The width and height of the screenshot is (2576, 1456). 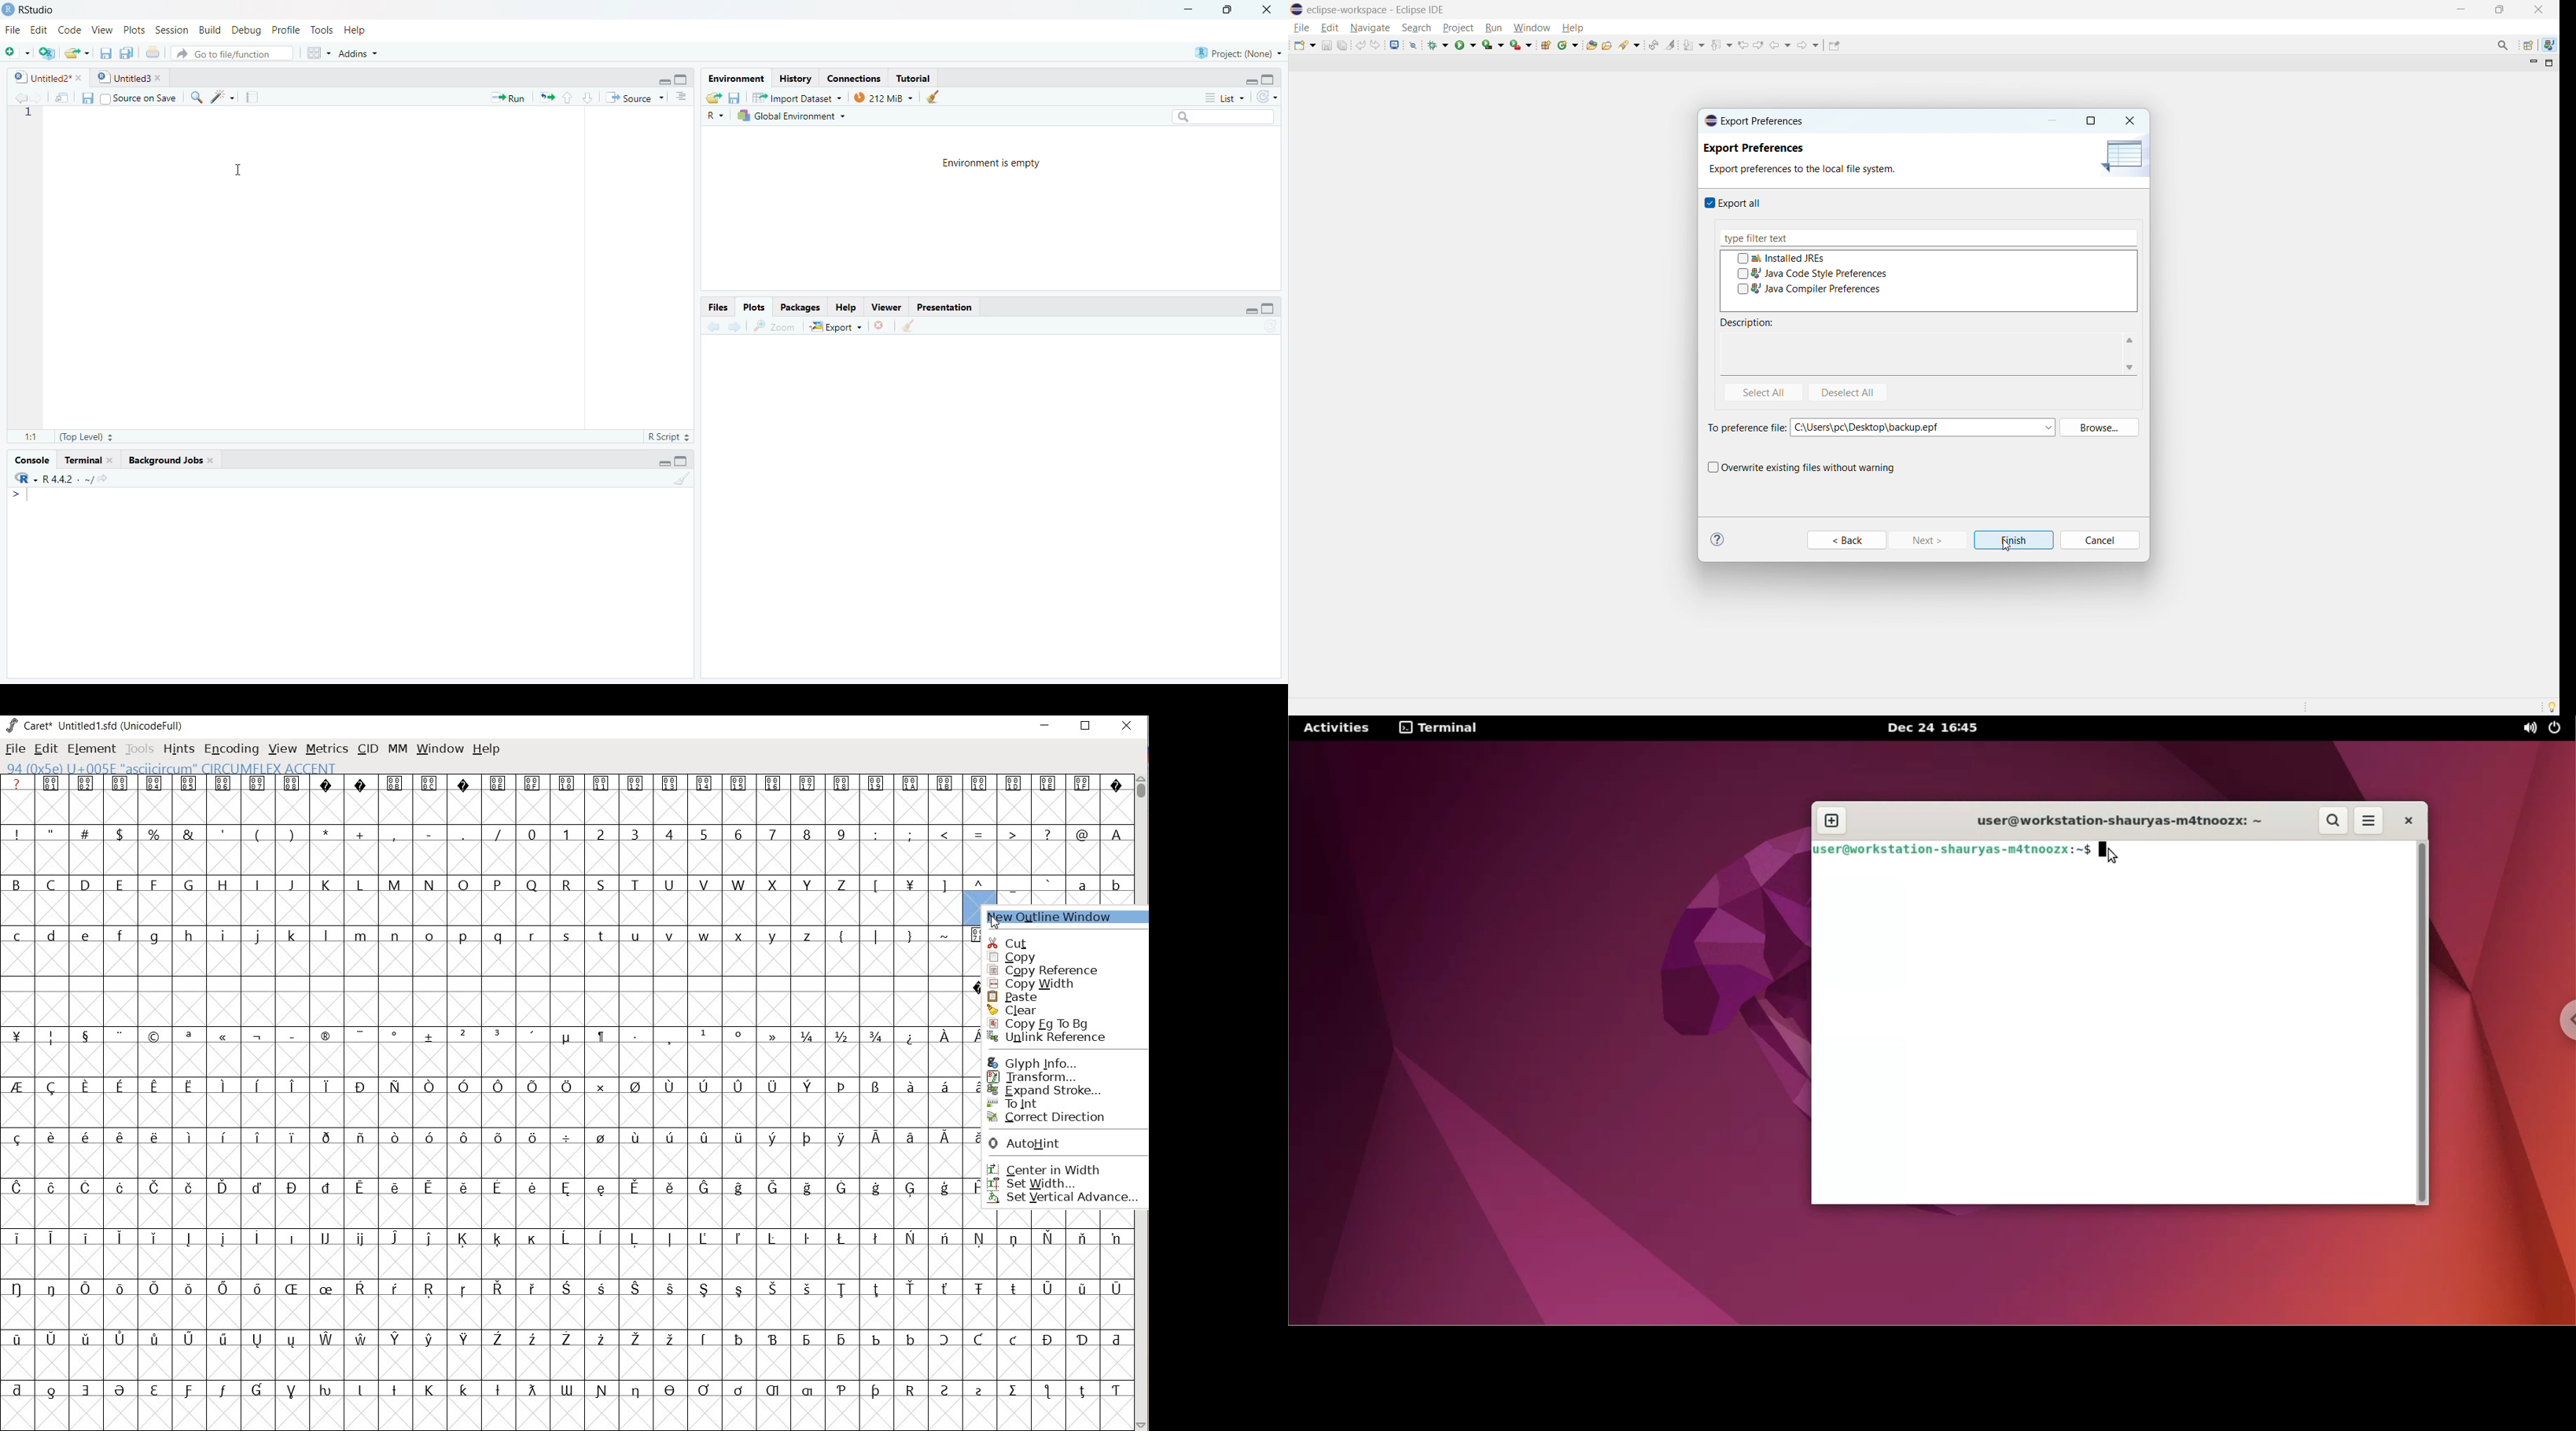 What do you see at coordinates (657, 82) in the screenshot?
I see `minimize` at bounding box center [657, 82].